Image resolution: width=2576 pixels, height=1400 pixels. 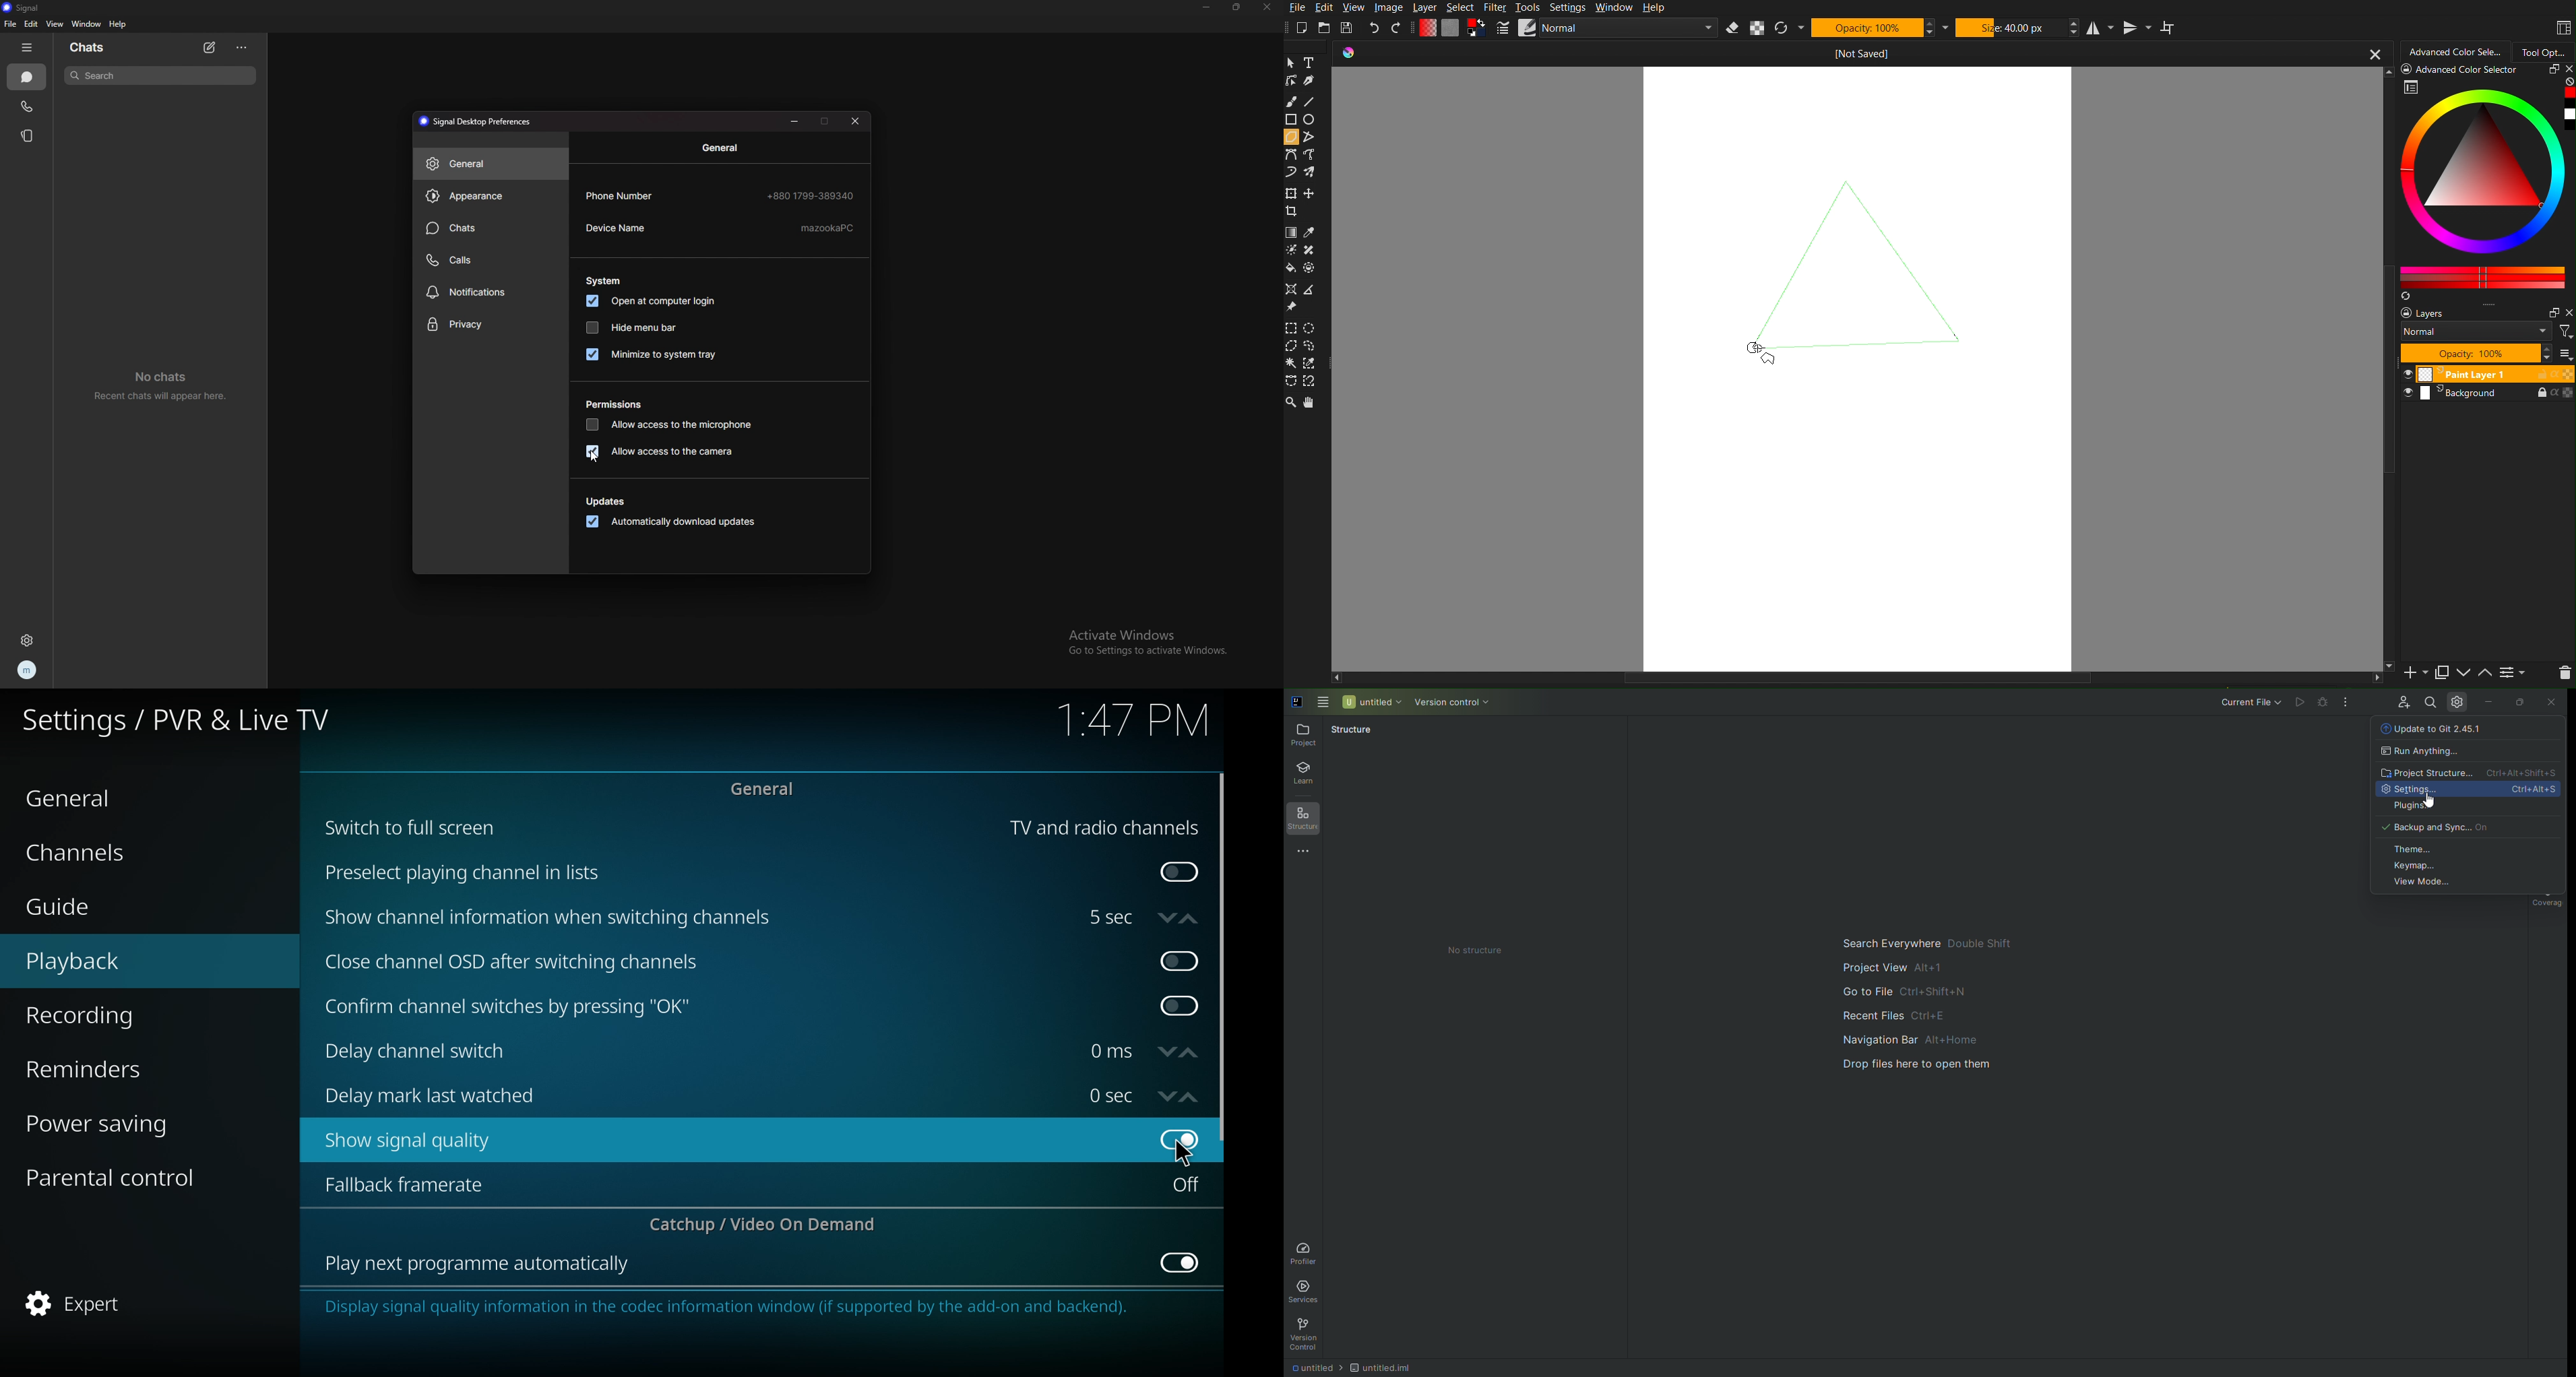 What do you see at coordinates (1168, 1096) in the screenshot?
I see `decrease time` at bounding box center [1168, 1096].